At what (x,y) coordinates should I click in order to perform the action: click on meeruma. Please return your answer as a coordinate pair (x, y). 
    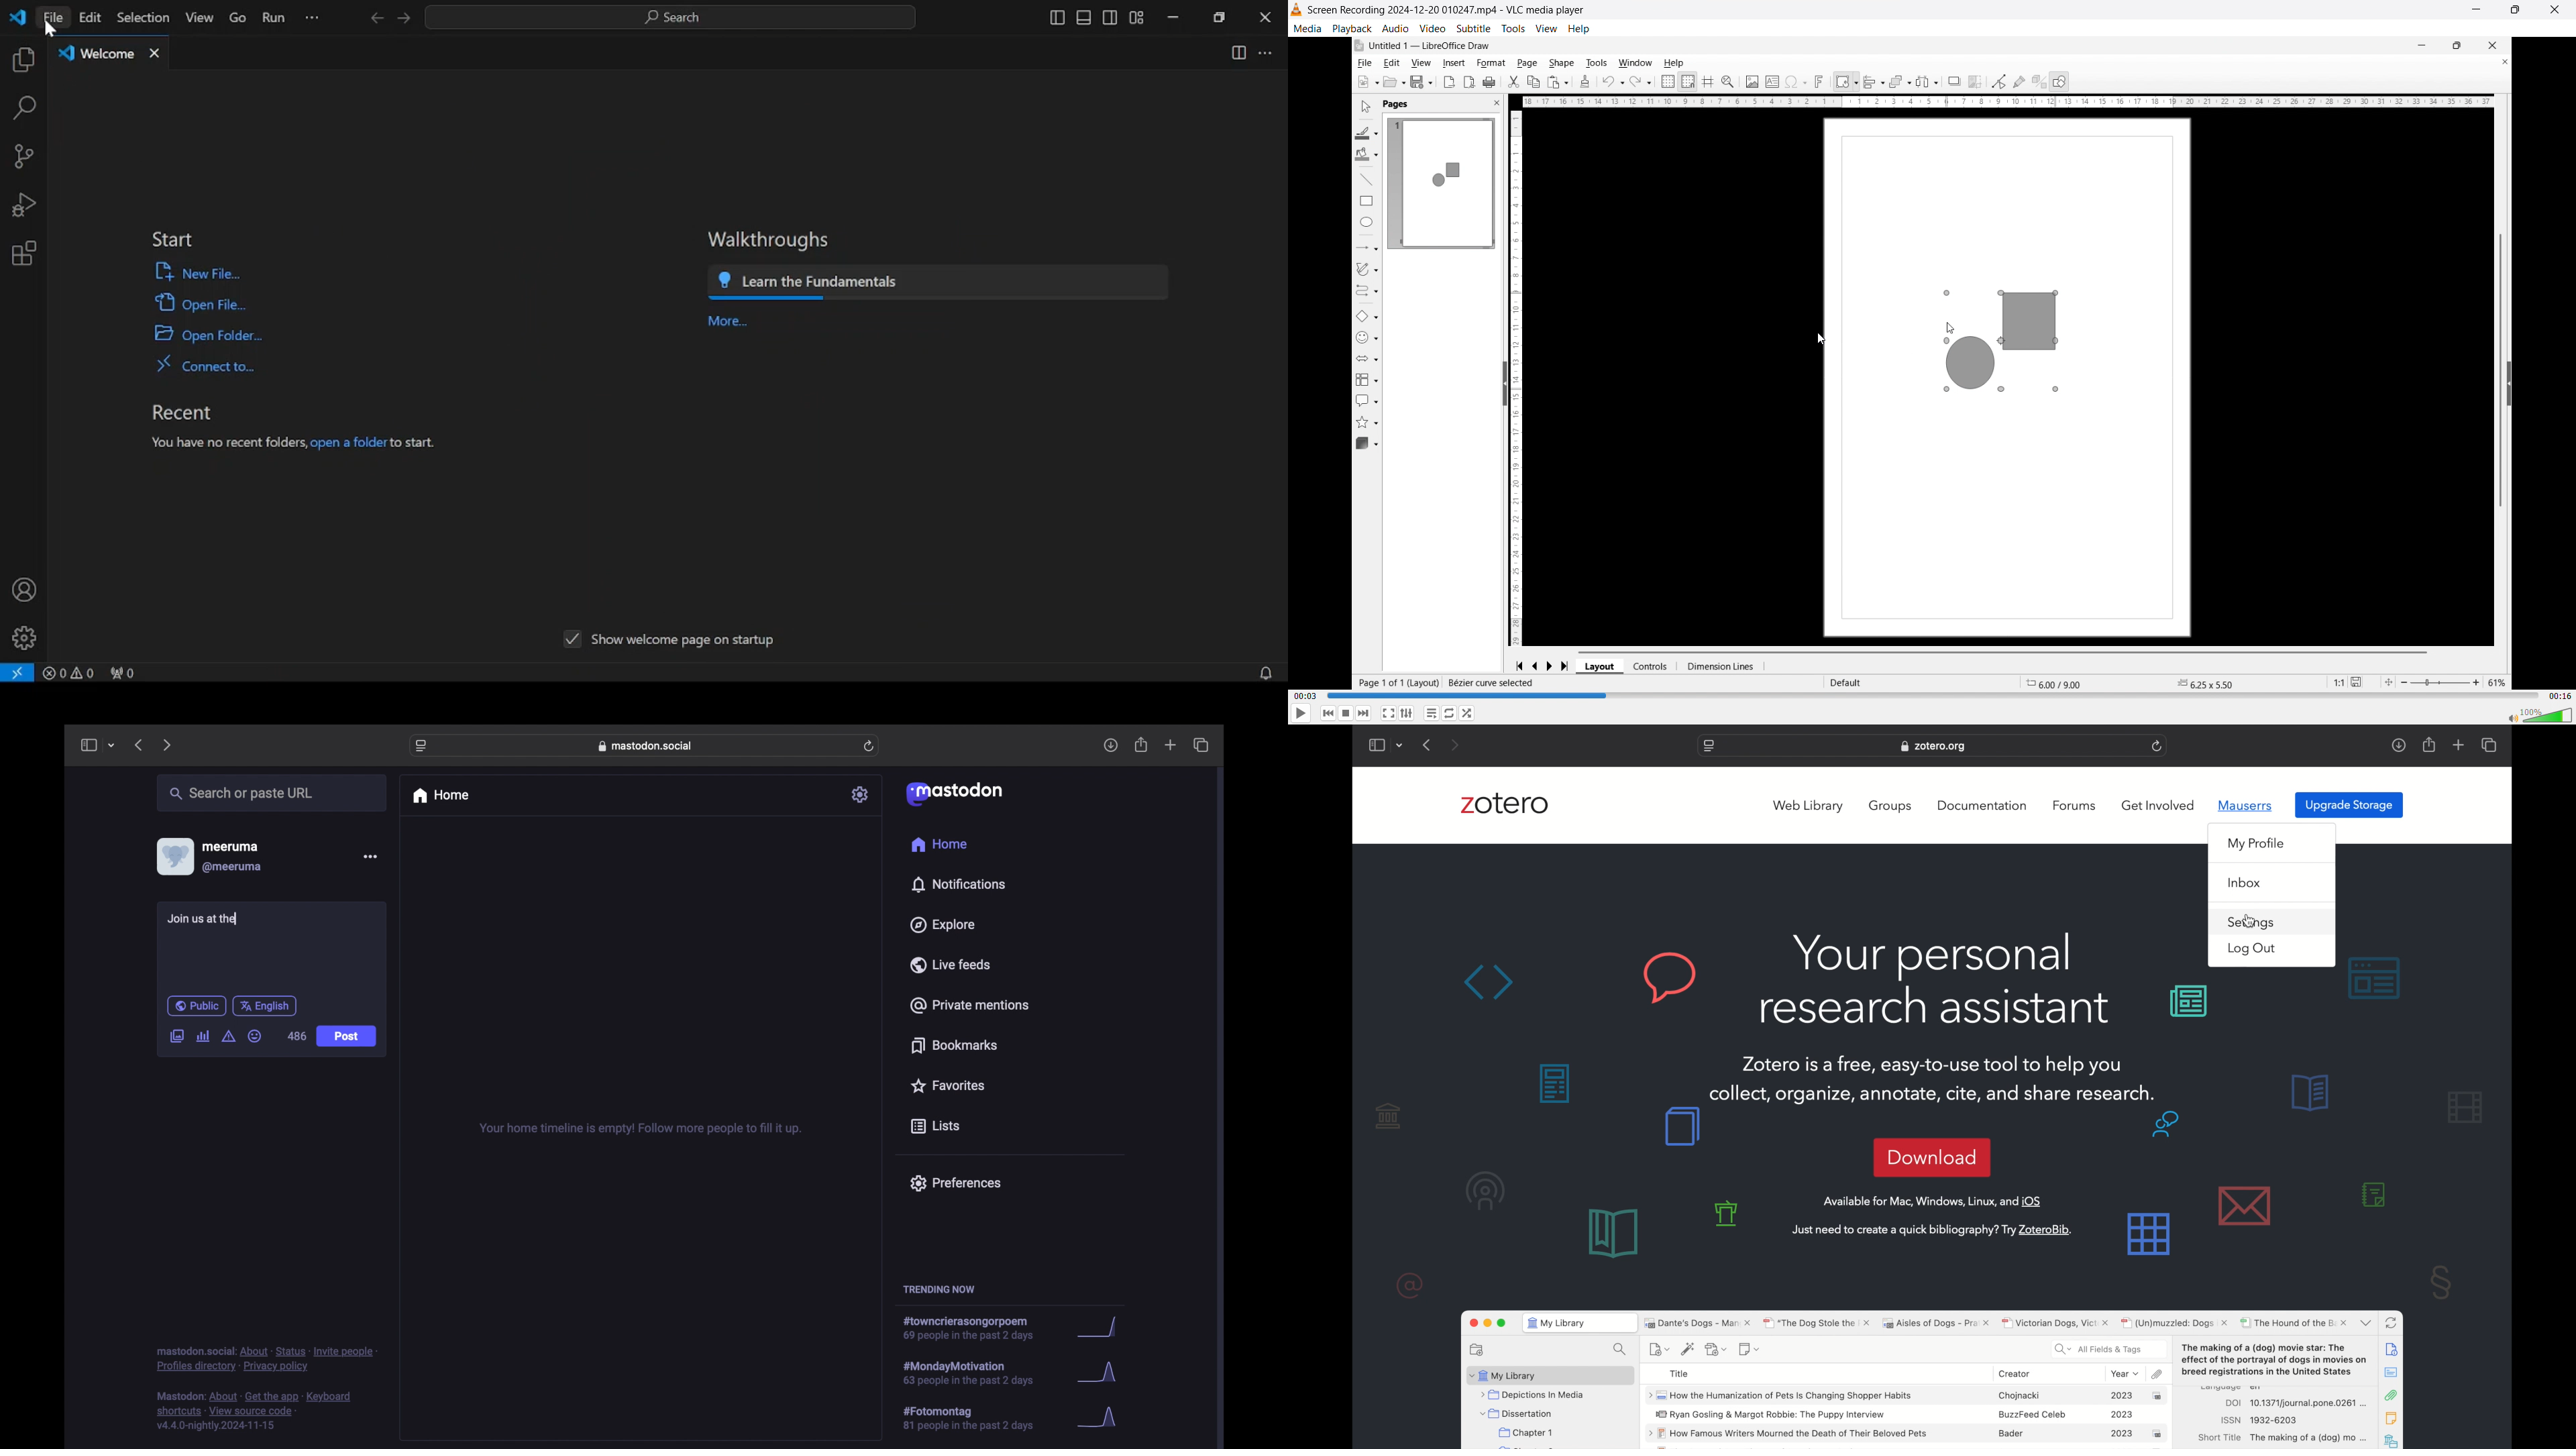
    Looking at the image, I should click on (230, 846).